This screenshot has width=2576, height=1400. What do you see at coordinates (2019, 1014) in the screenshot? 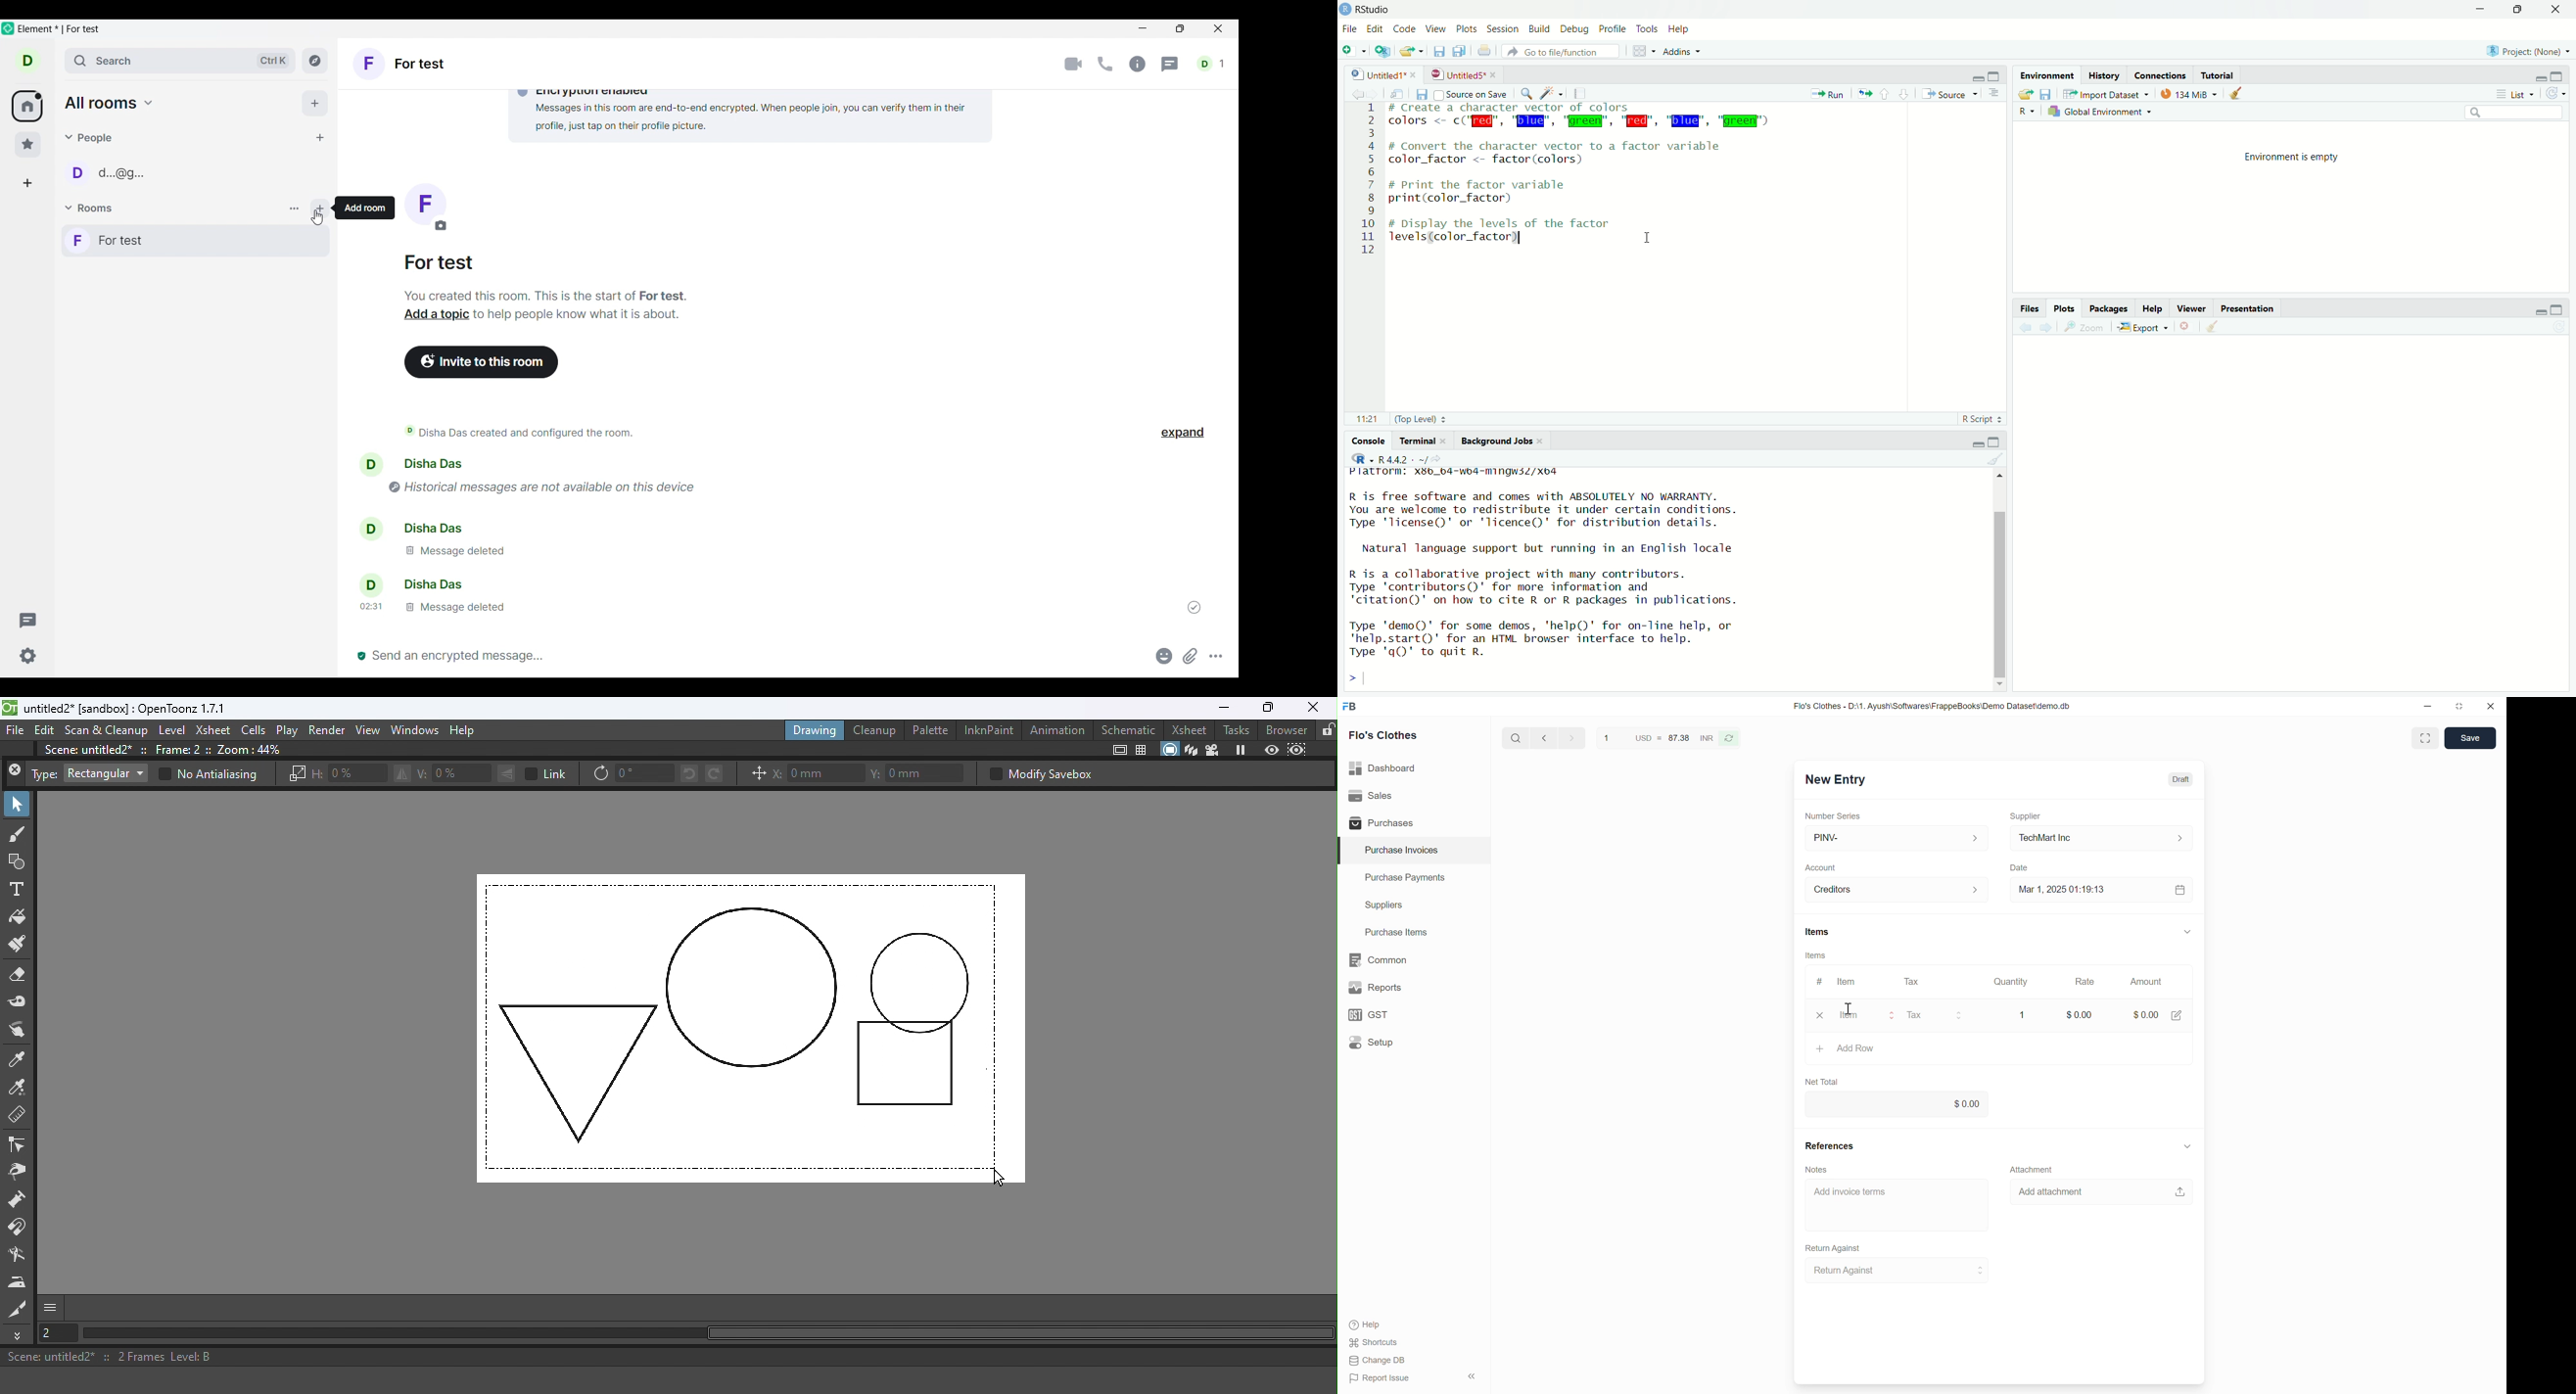
I see `1` at bounding box center [2019, 1014].